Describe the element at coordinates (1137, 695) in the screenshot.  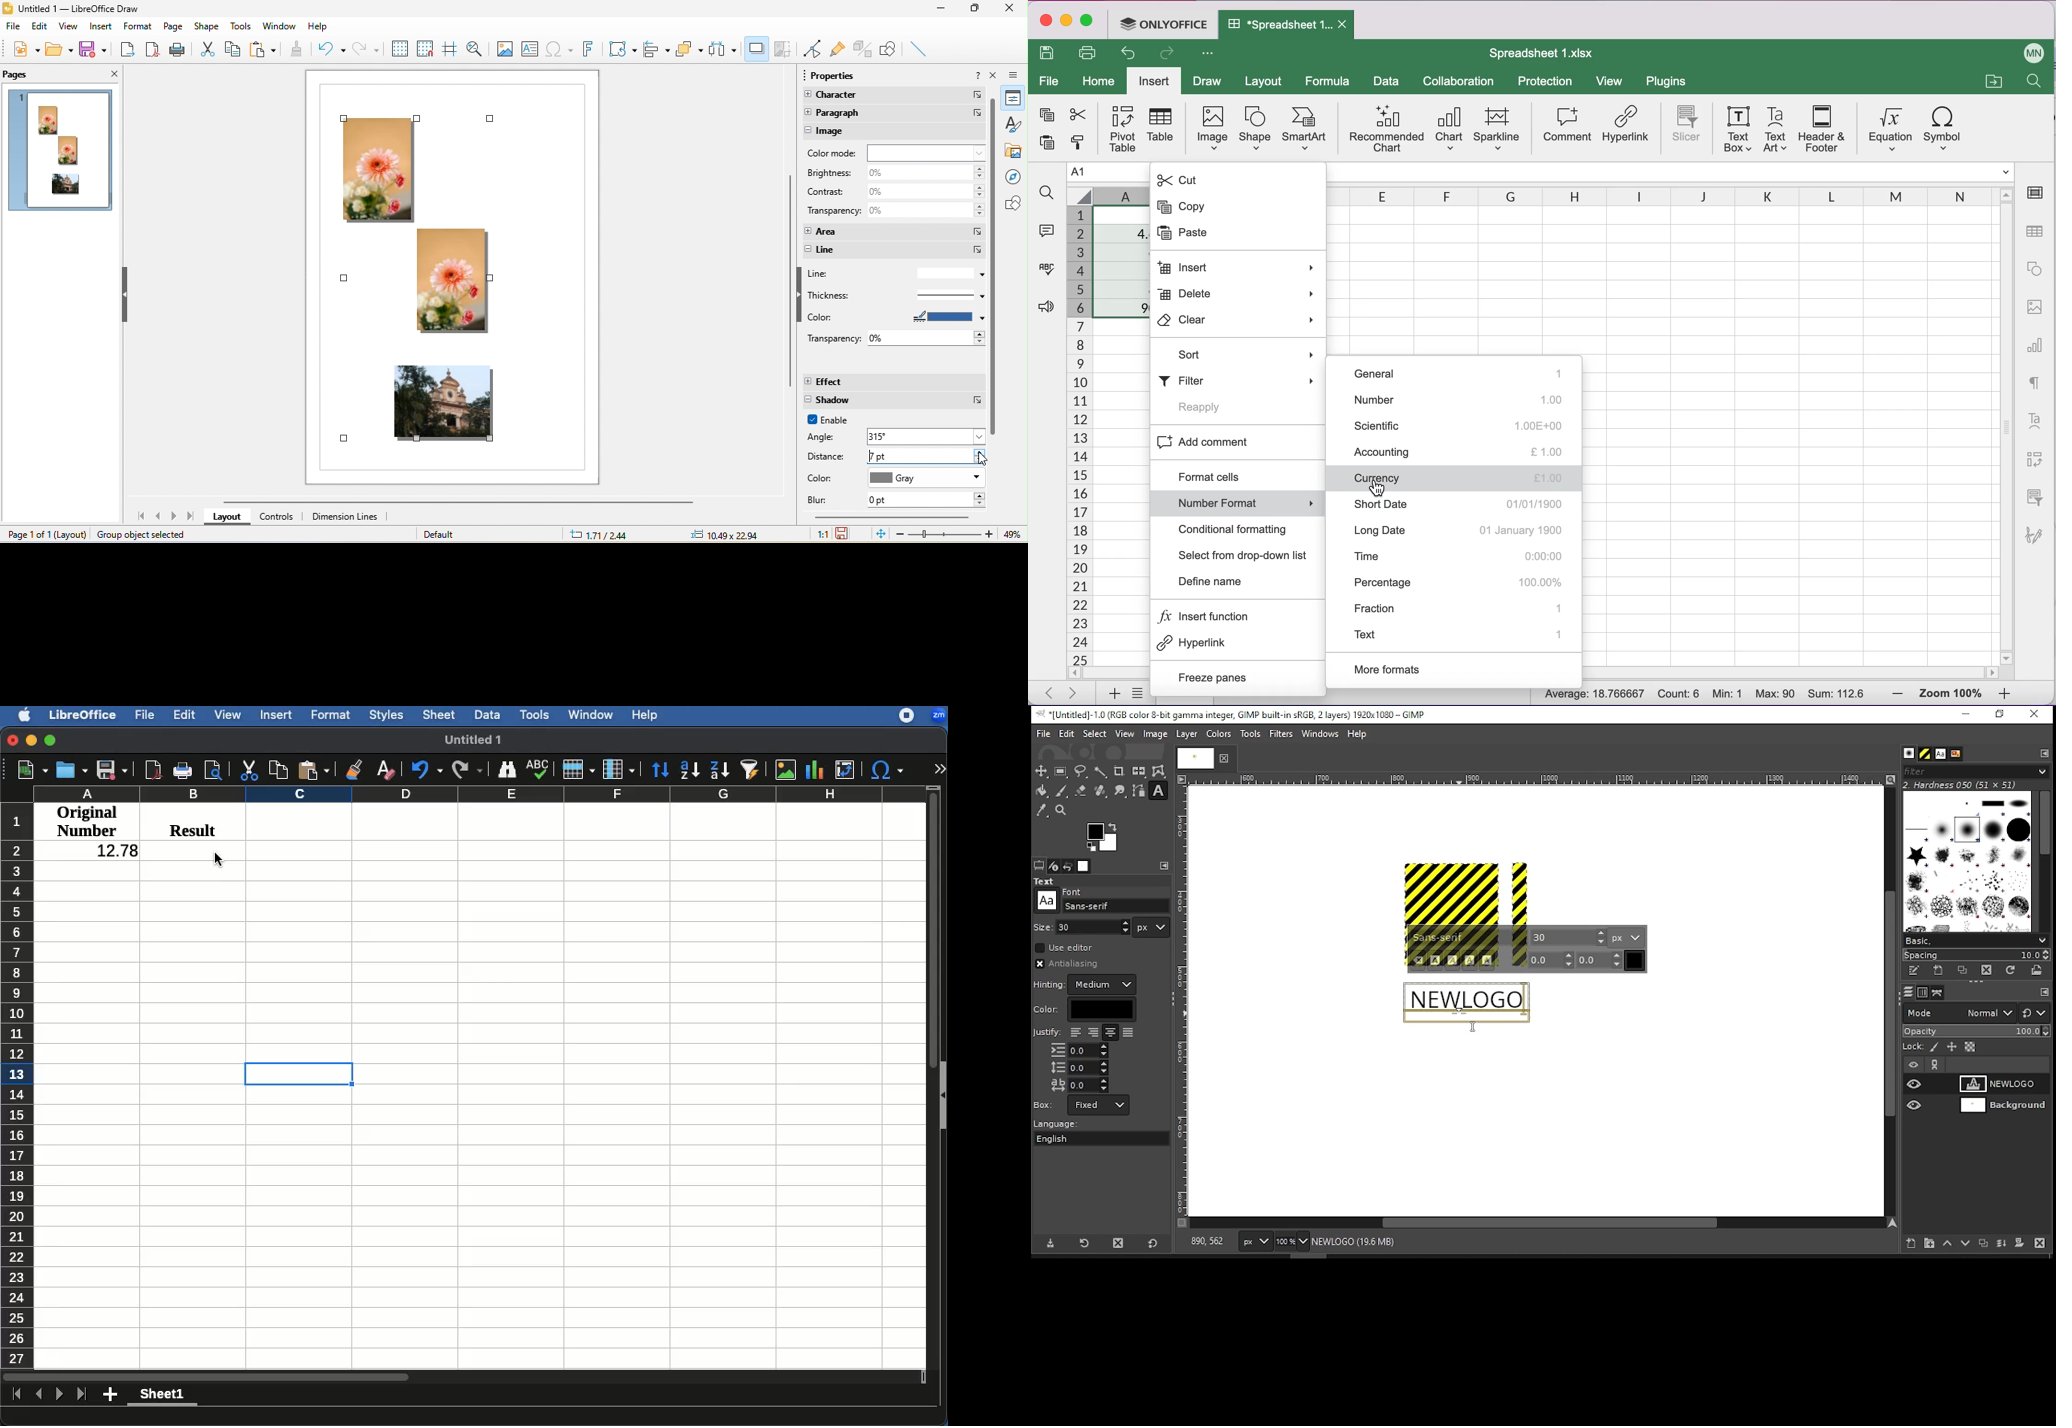
I see `list of sheets` at that location.